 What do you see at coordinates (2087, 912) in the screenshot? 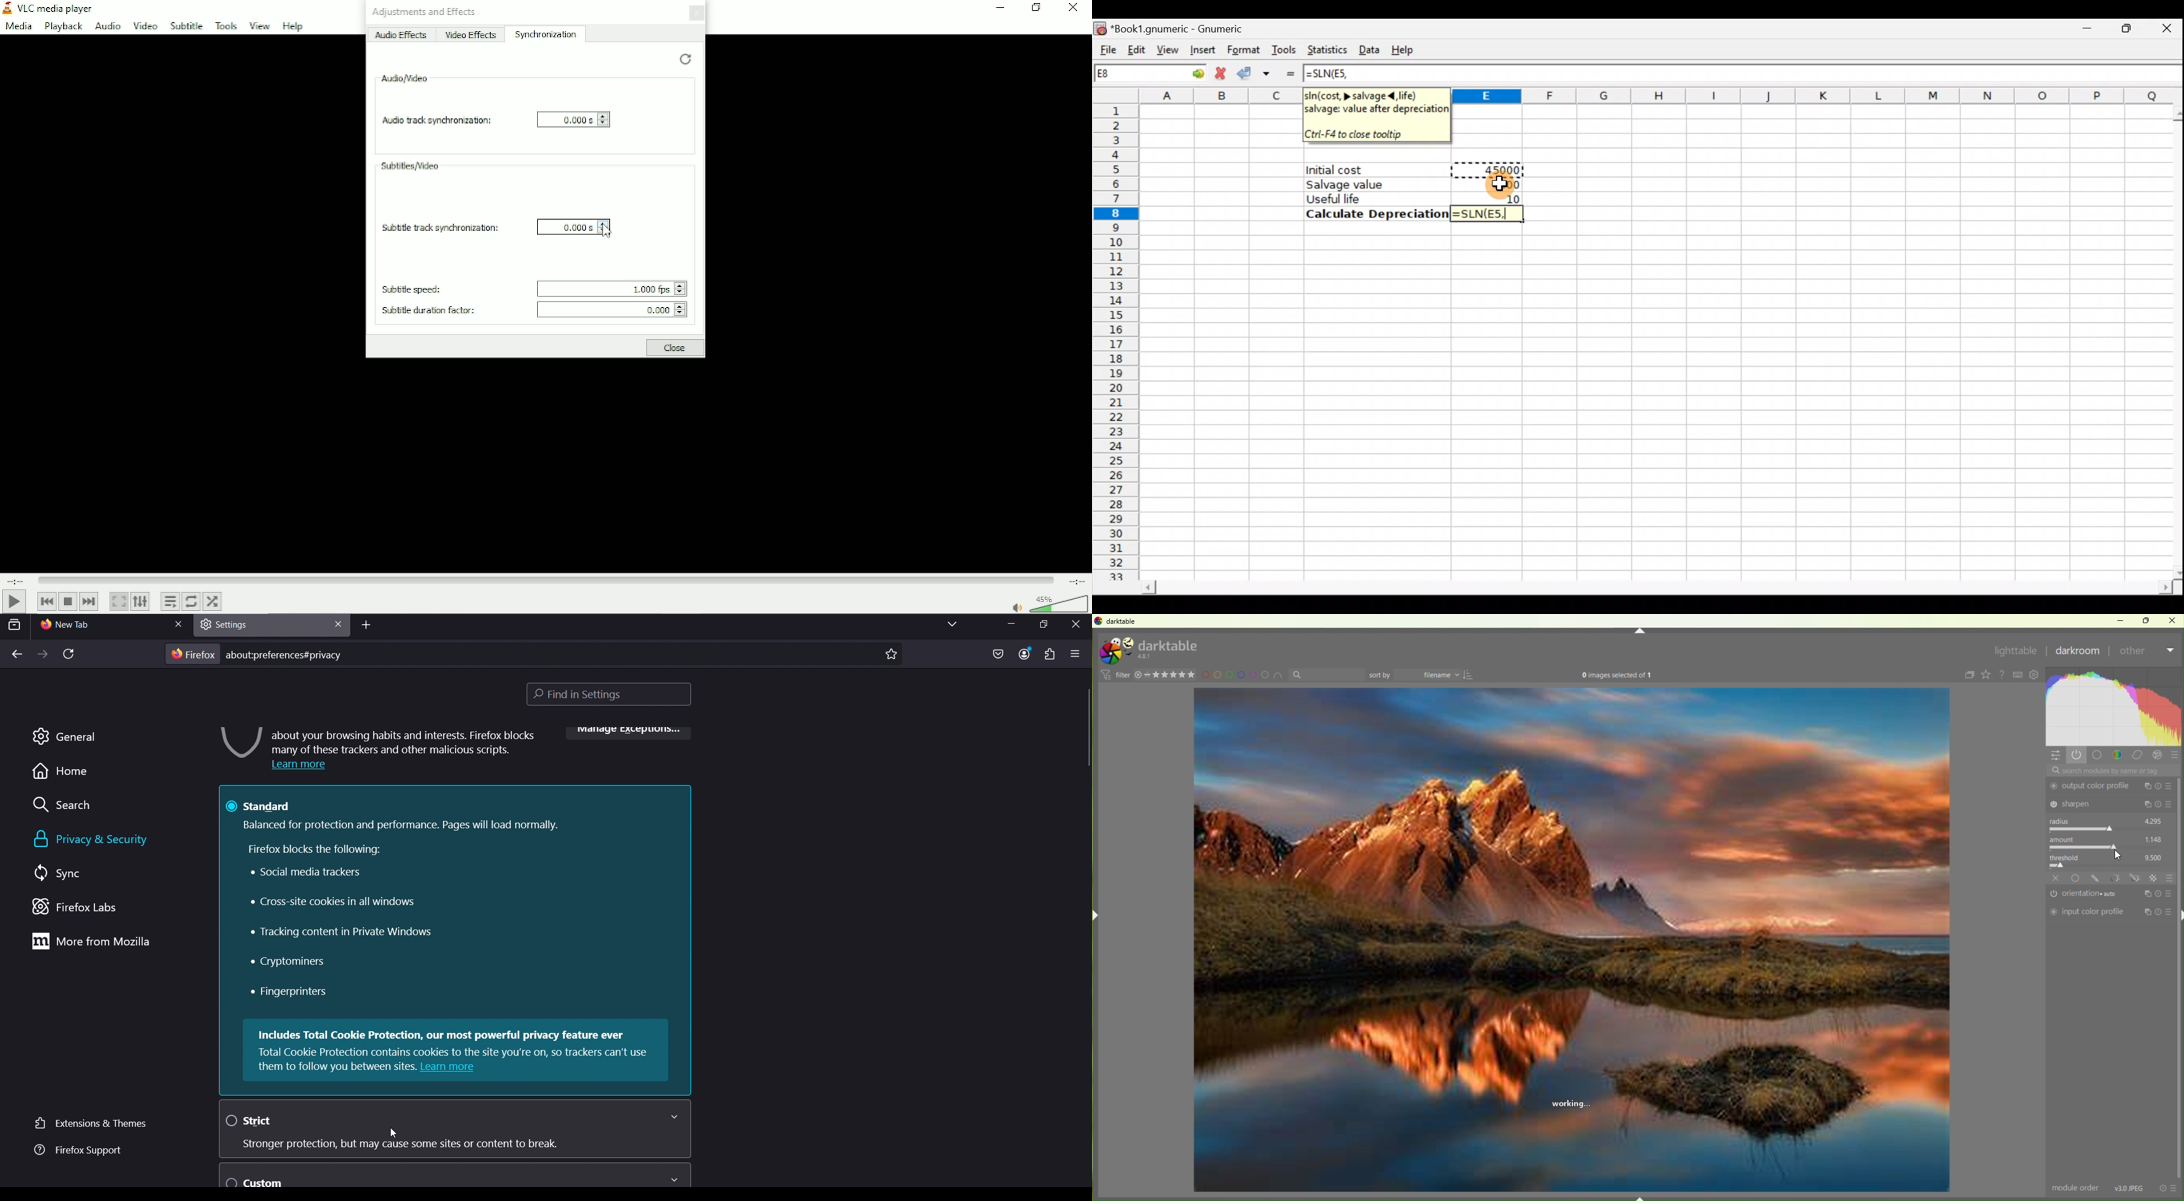
I see `Input color profile` at bounding box center [2087, 912].